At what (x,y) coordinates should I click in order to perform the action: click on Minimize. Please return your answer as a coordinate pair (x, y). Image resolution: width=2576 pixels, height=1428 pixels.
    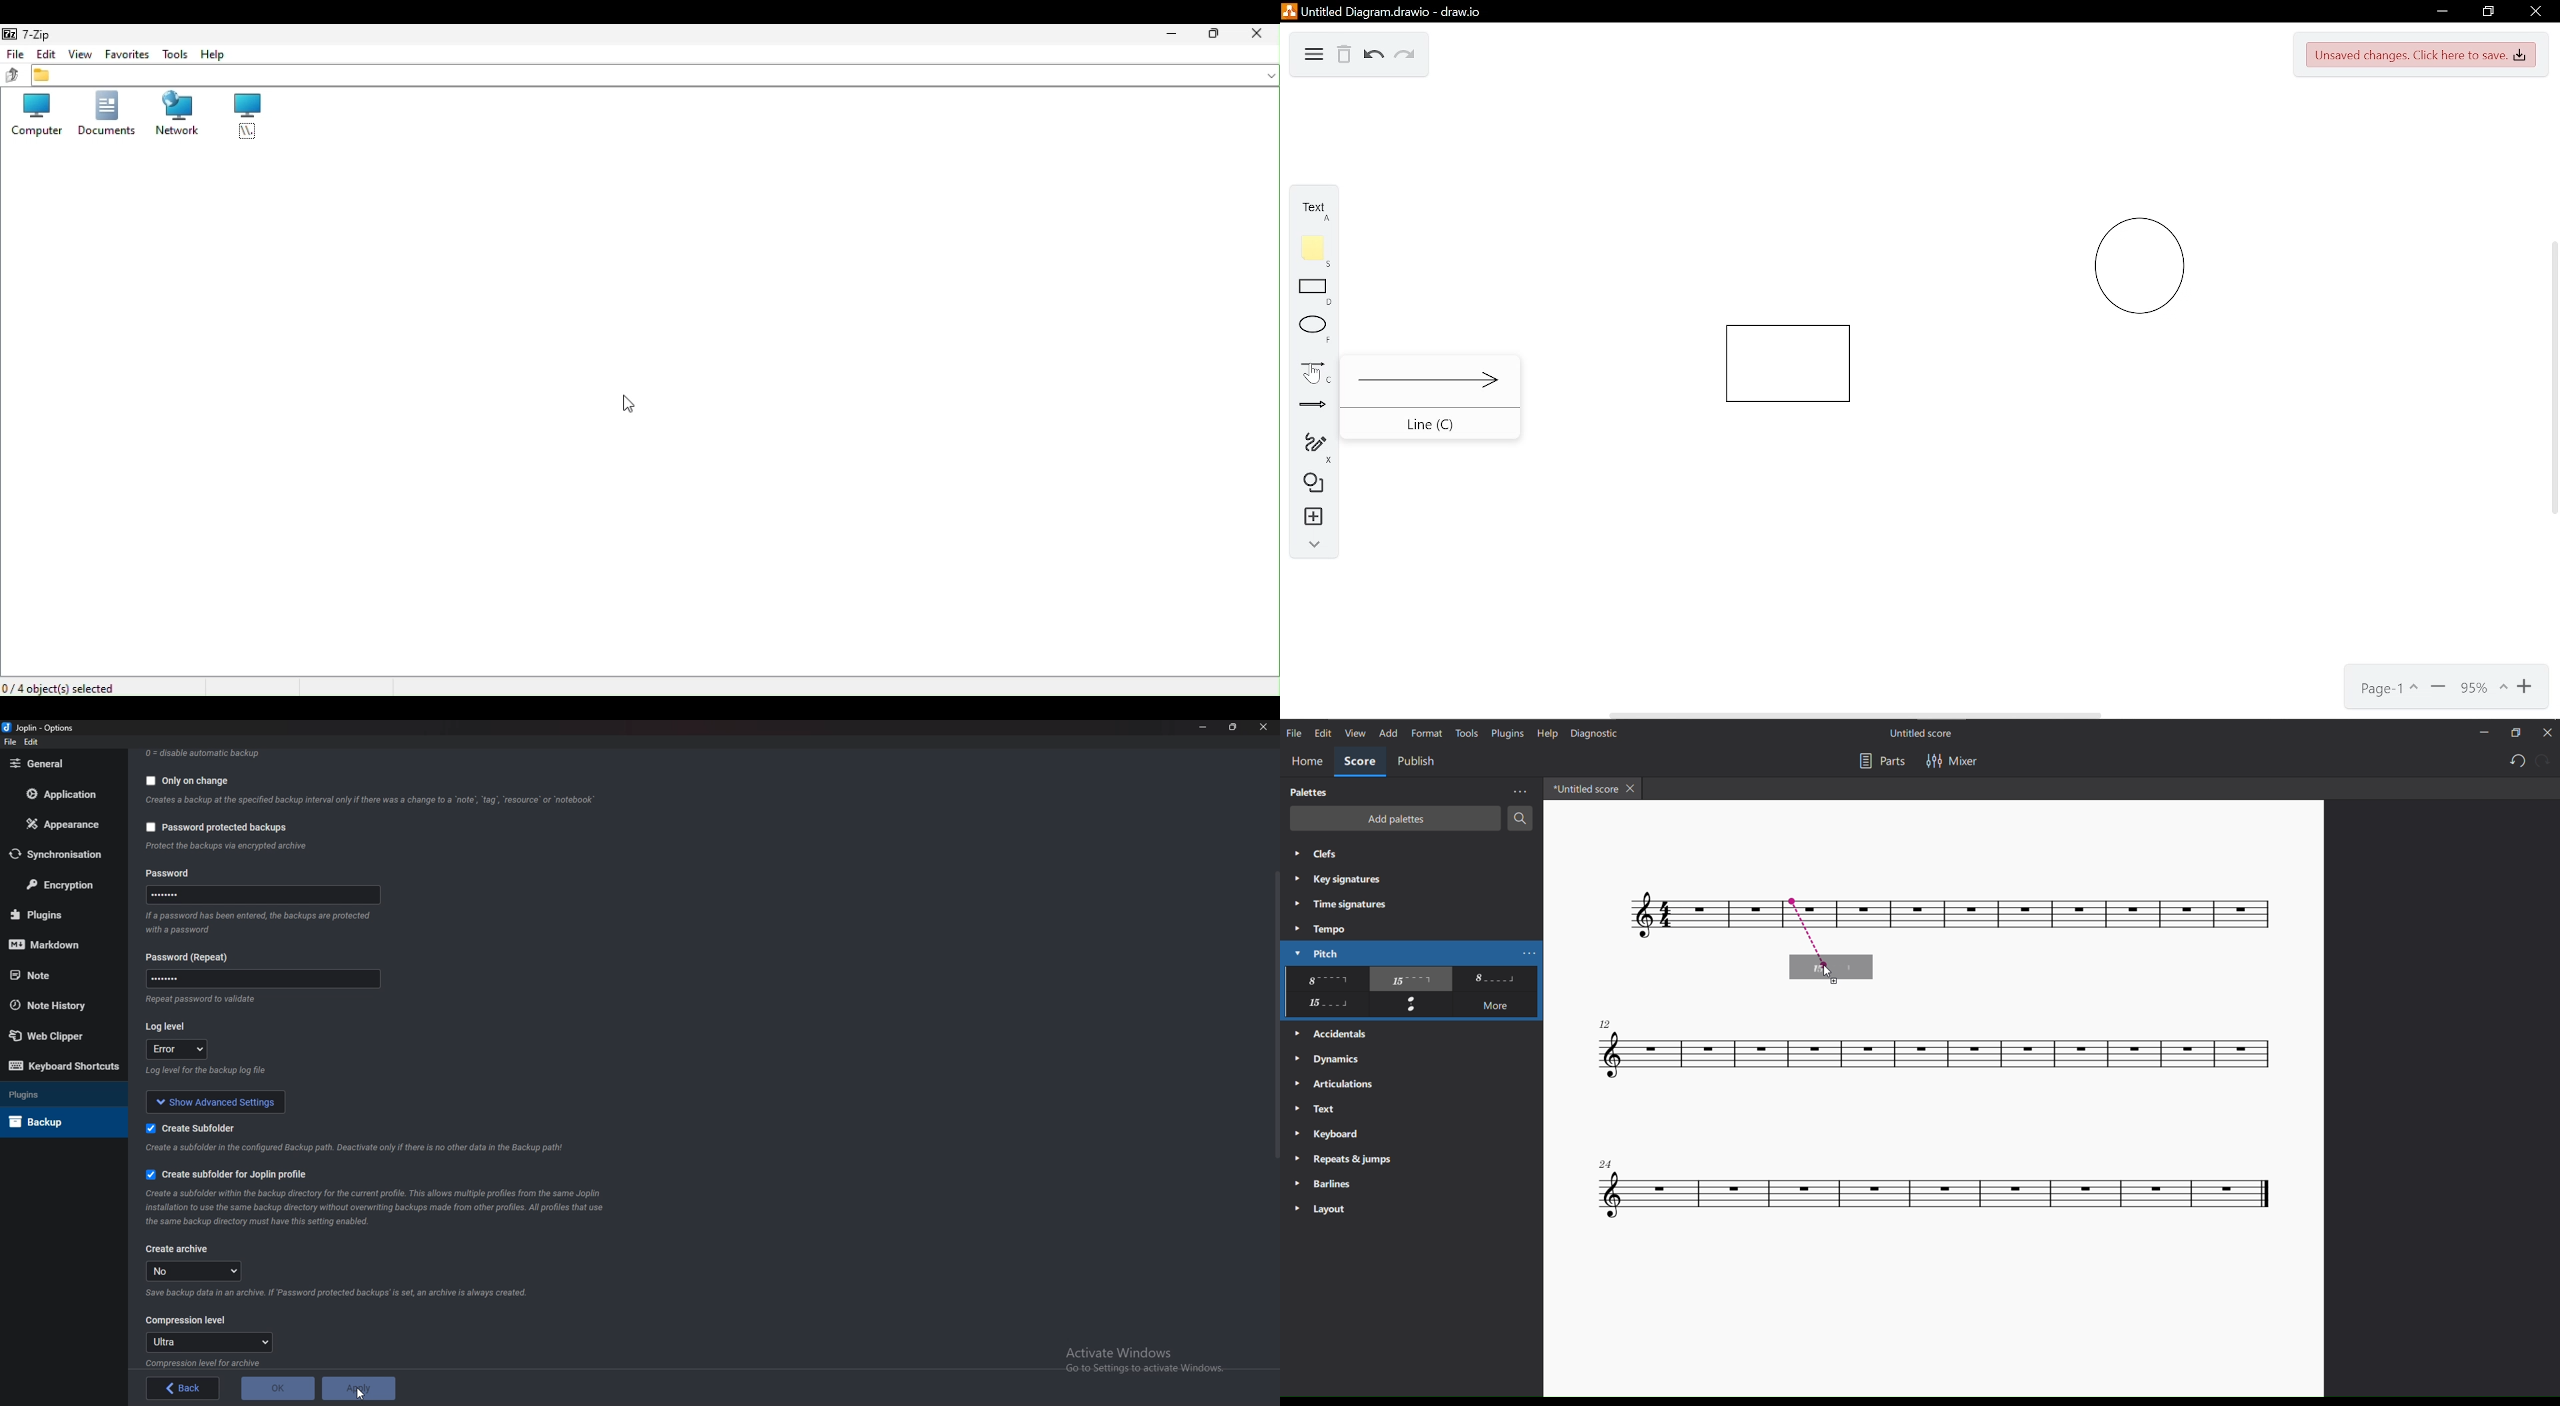
    Looking at the image, I should click on (1174, 33).